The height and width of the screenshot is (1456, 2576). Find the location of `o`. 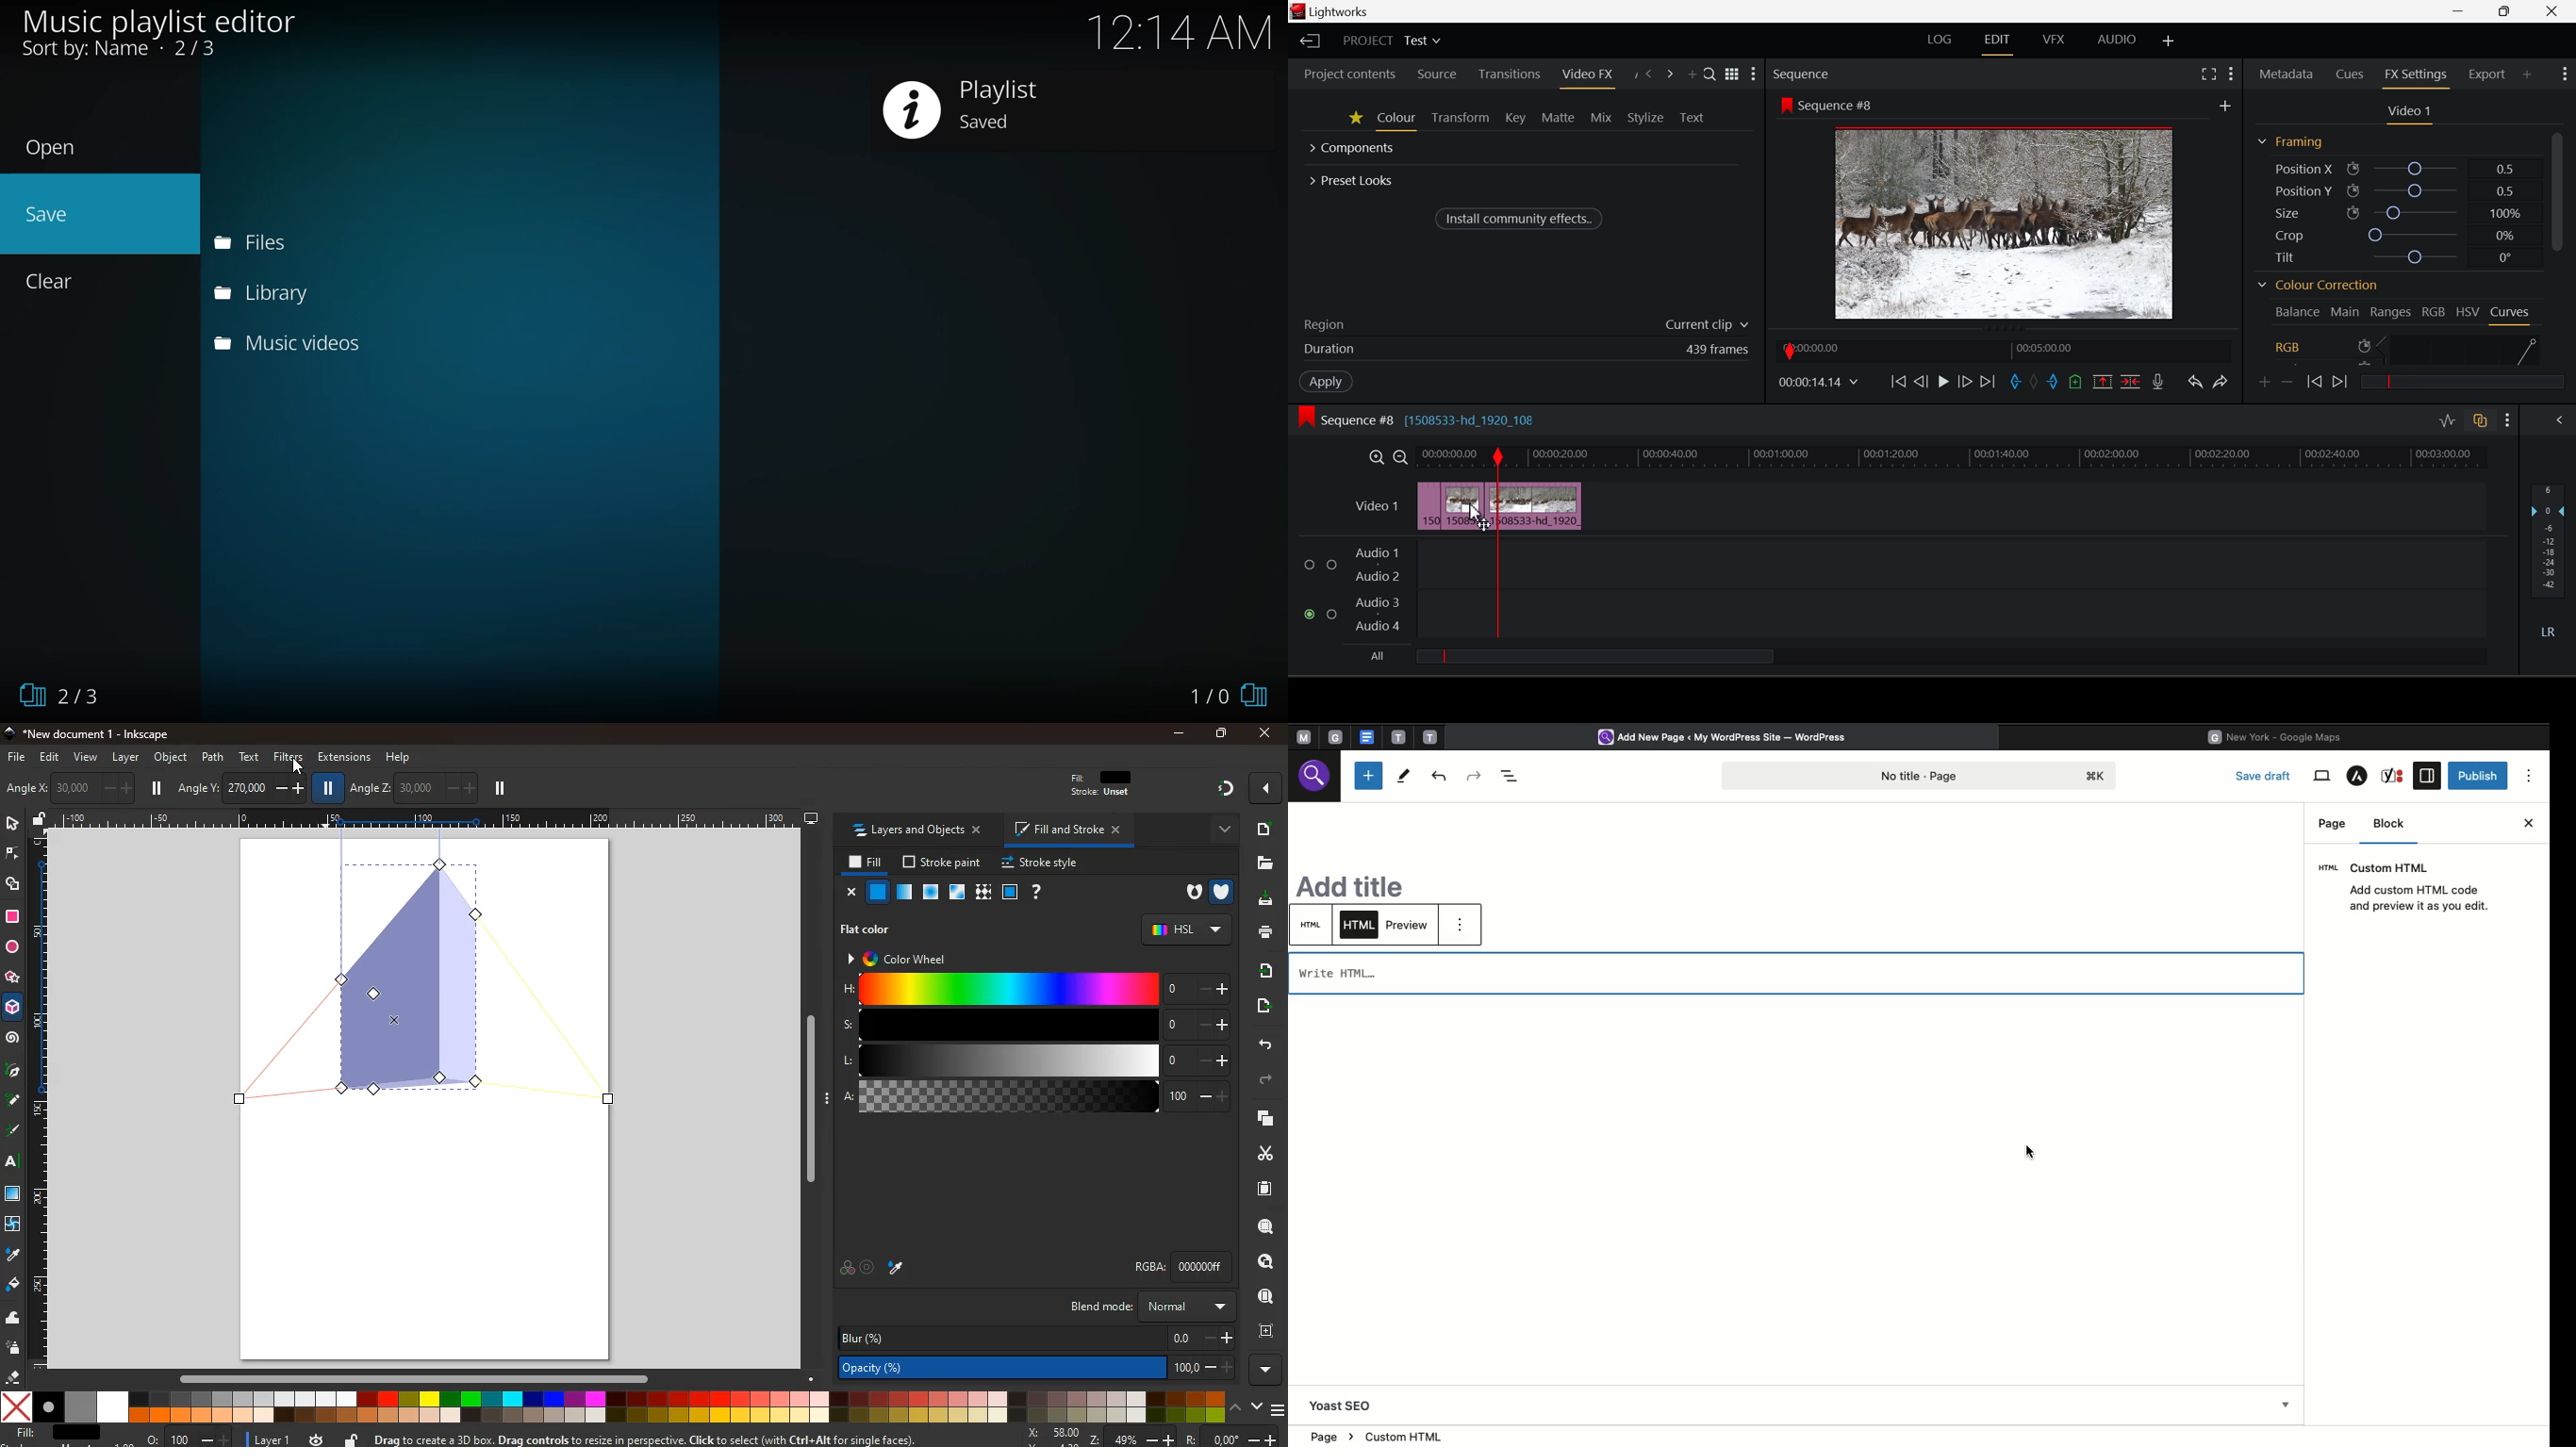

o is located at coordinates (185, 1438).